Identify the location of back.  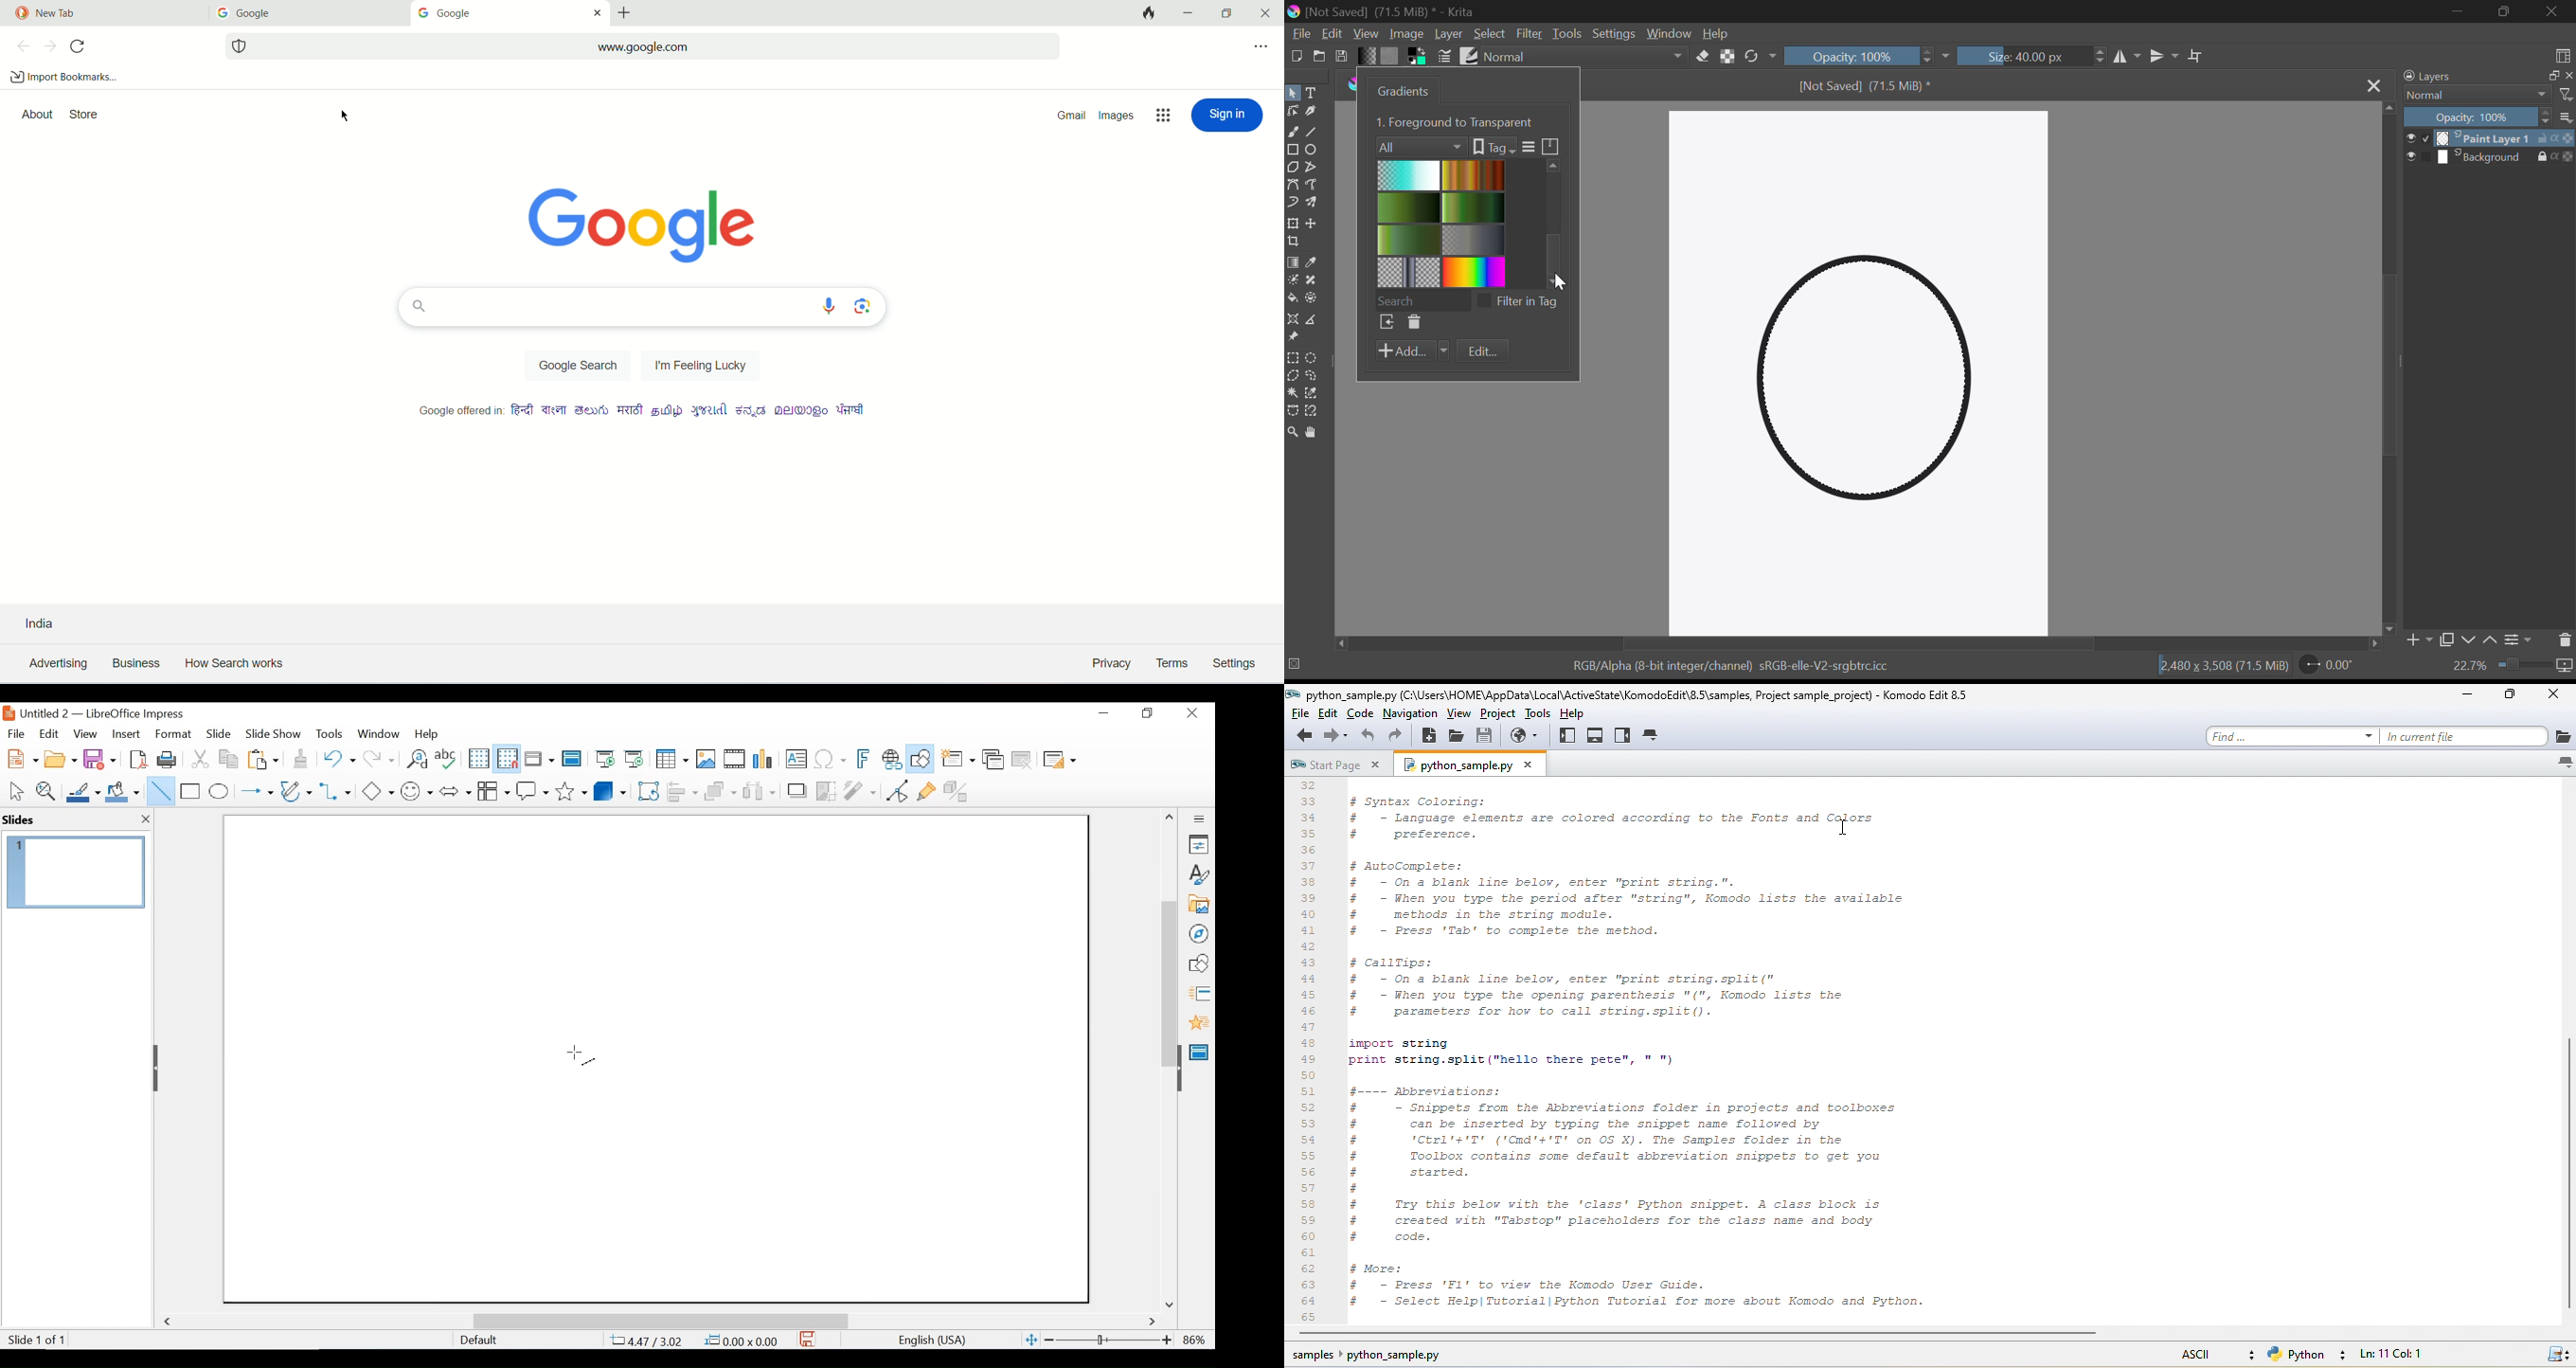
(23, 46).